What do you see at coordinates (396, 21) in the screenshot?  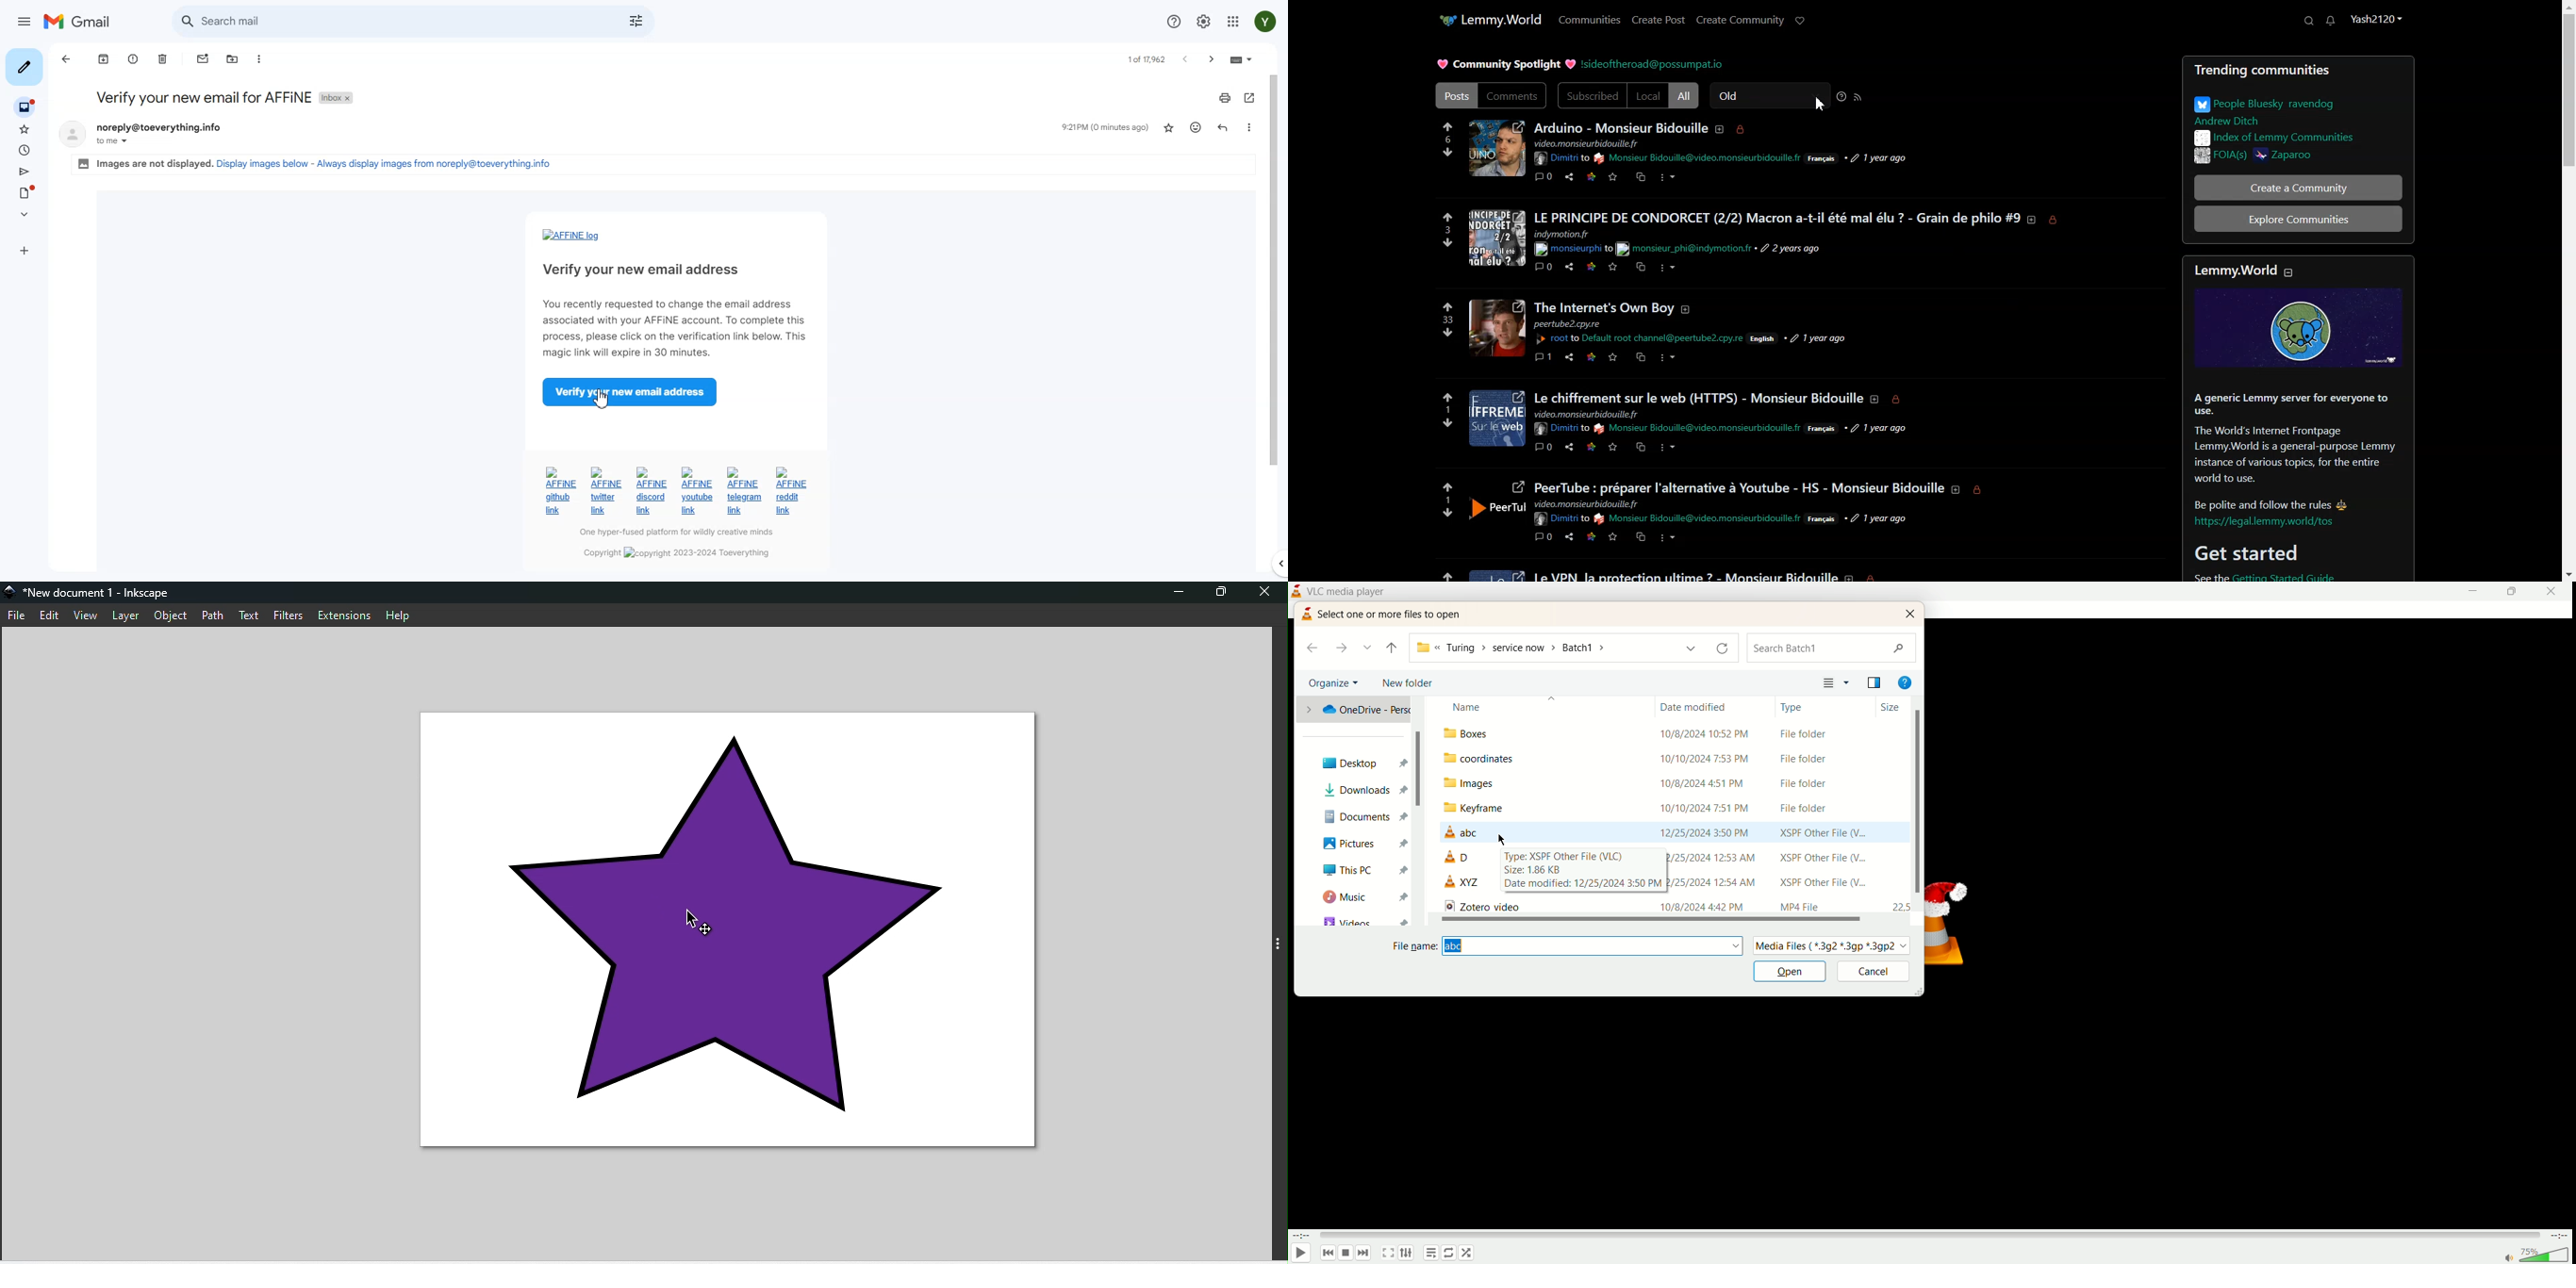 I see `Search mail` at bounding box center [396, 21].